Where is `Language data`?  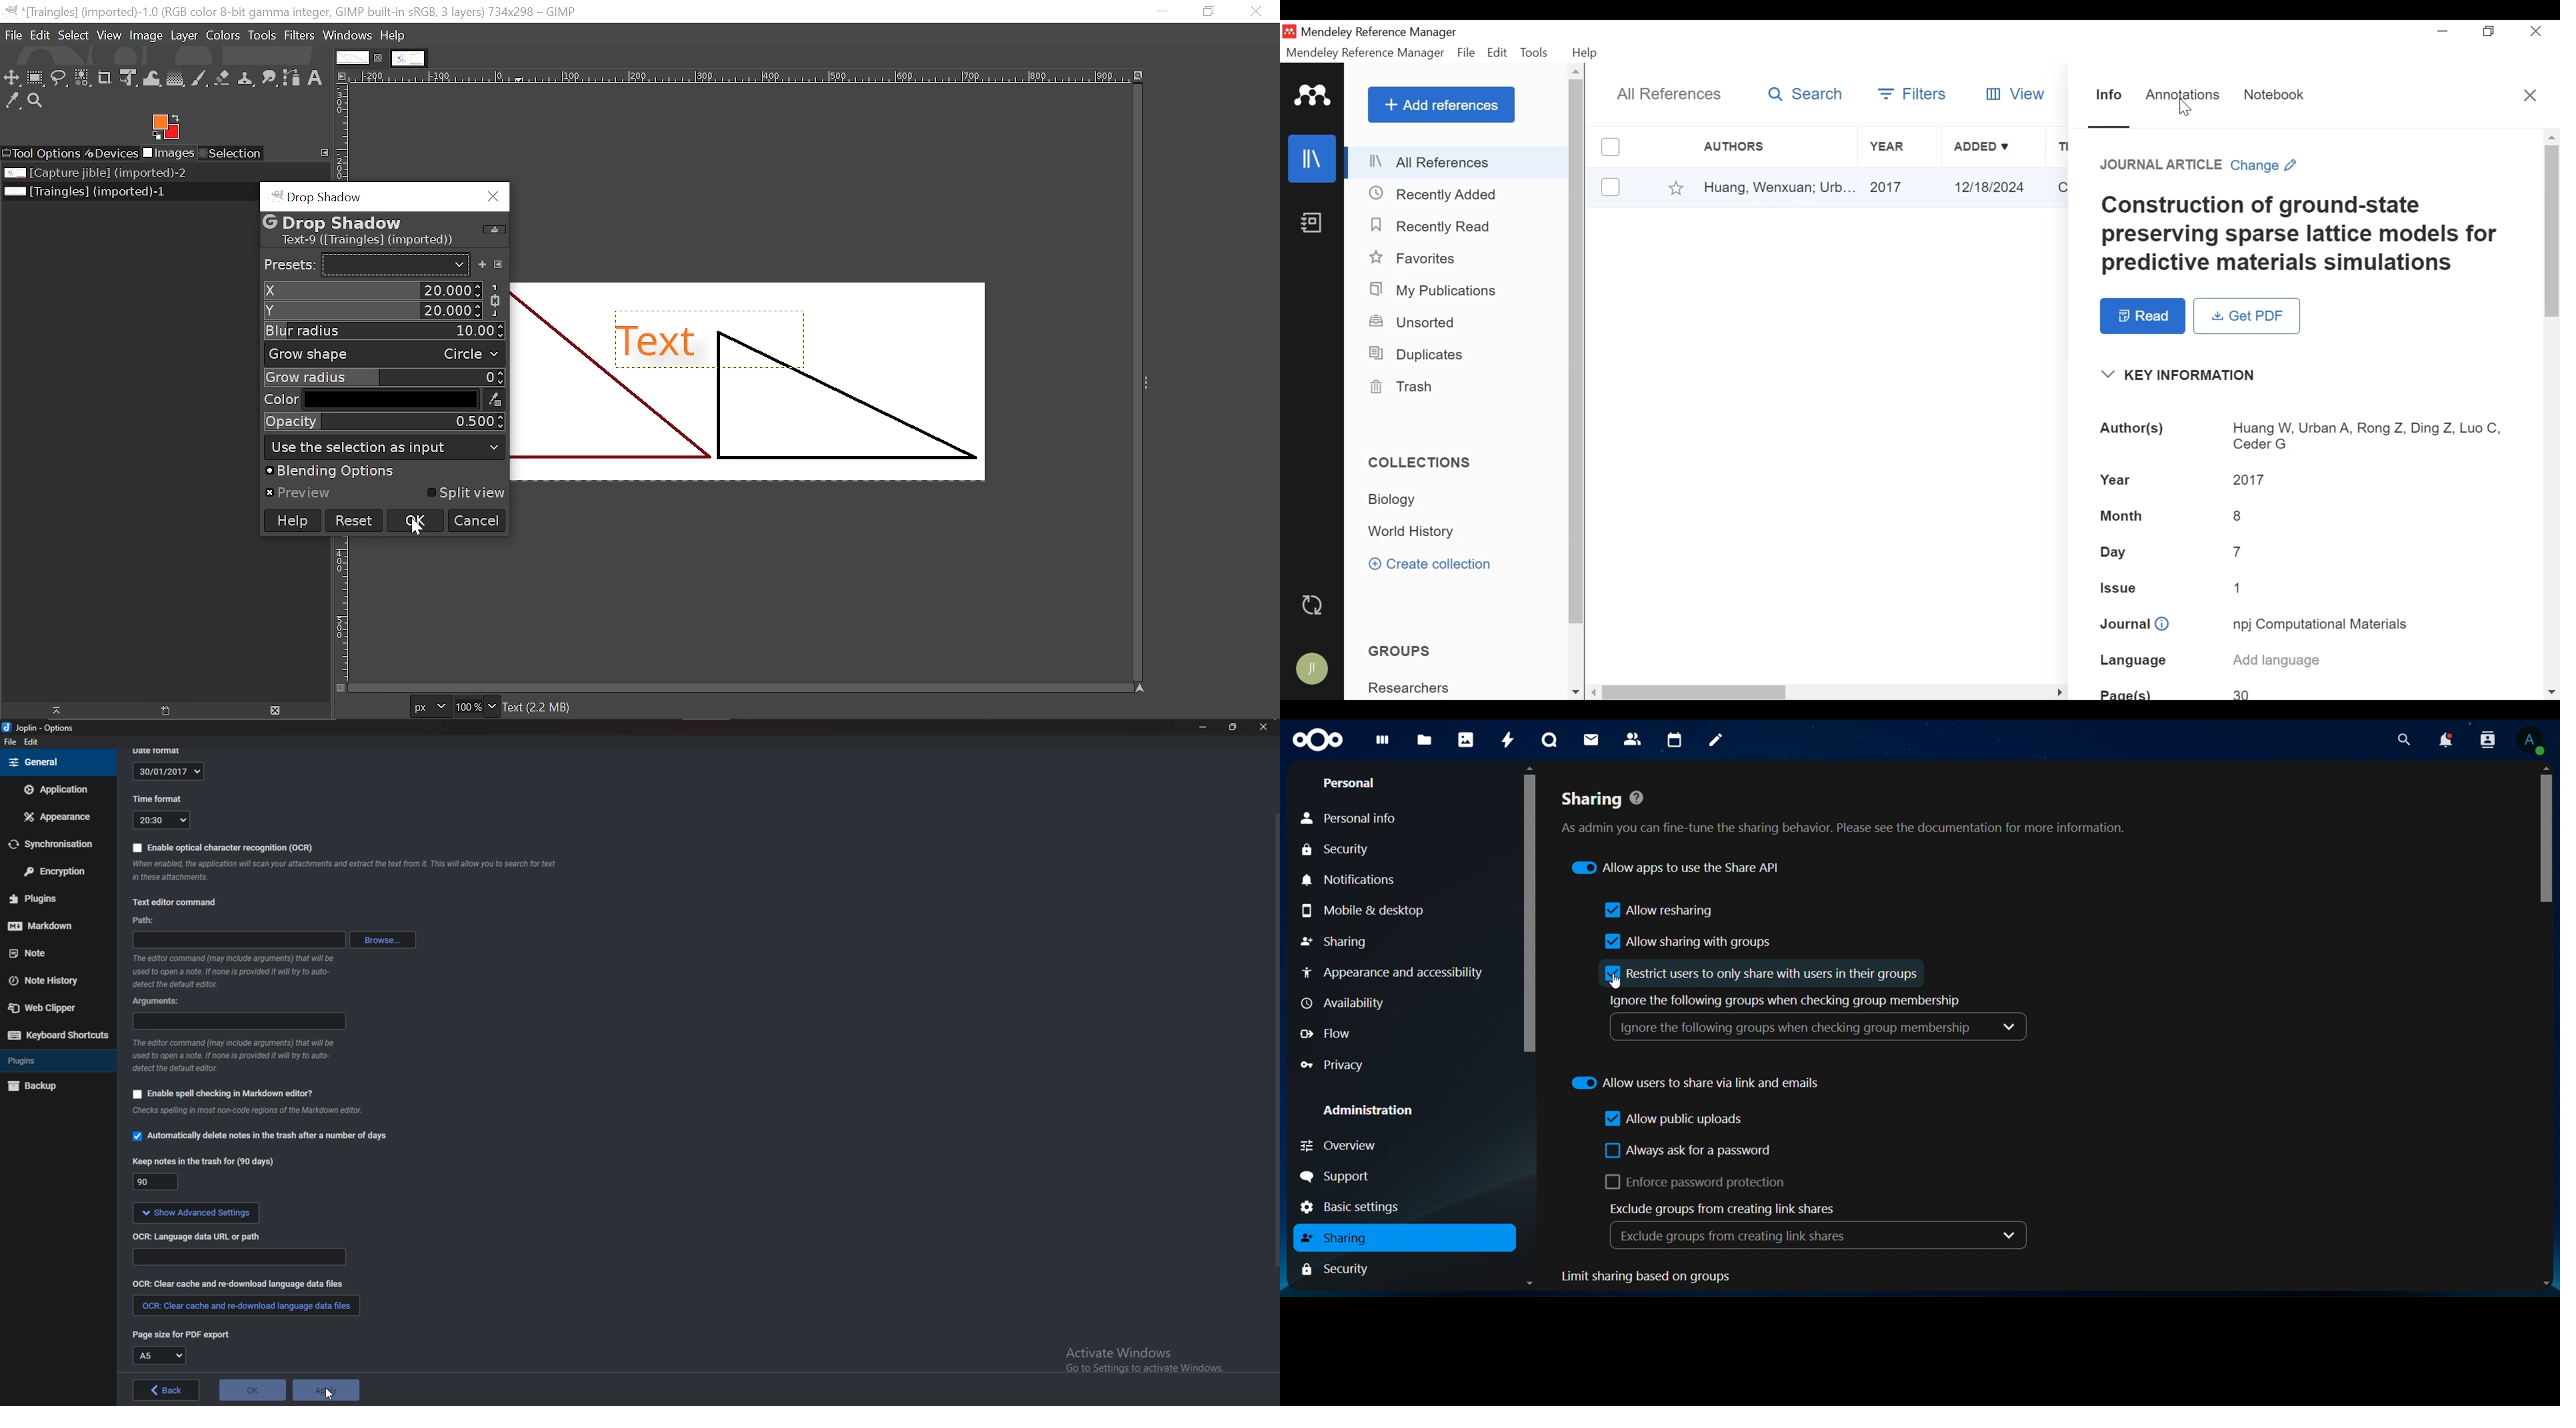
Language data is located at coordinates (237, 1257).